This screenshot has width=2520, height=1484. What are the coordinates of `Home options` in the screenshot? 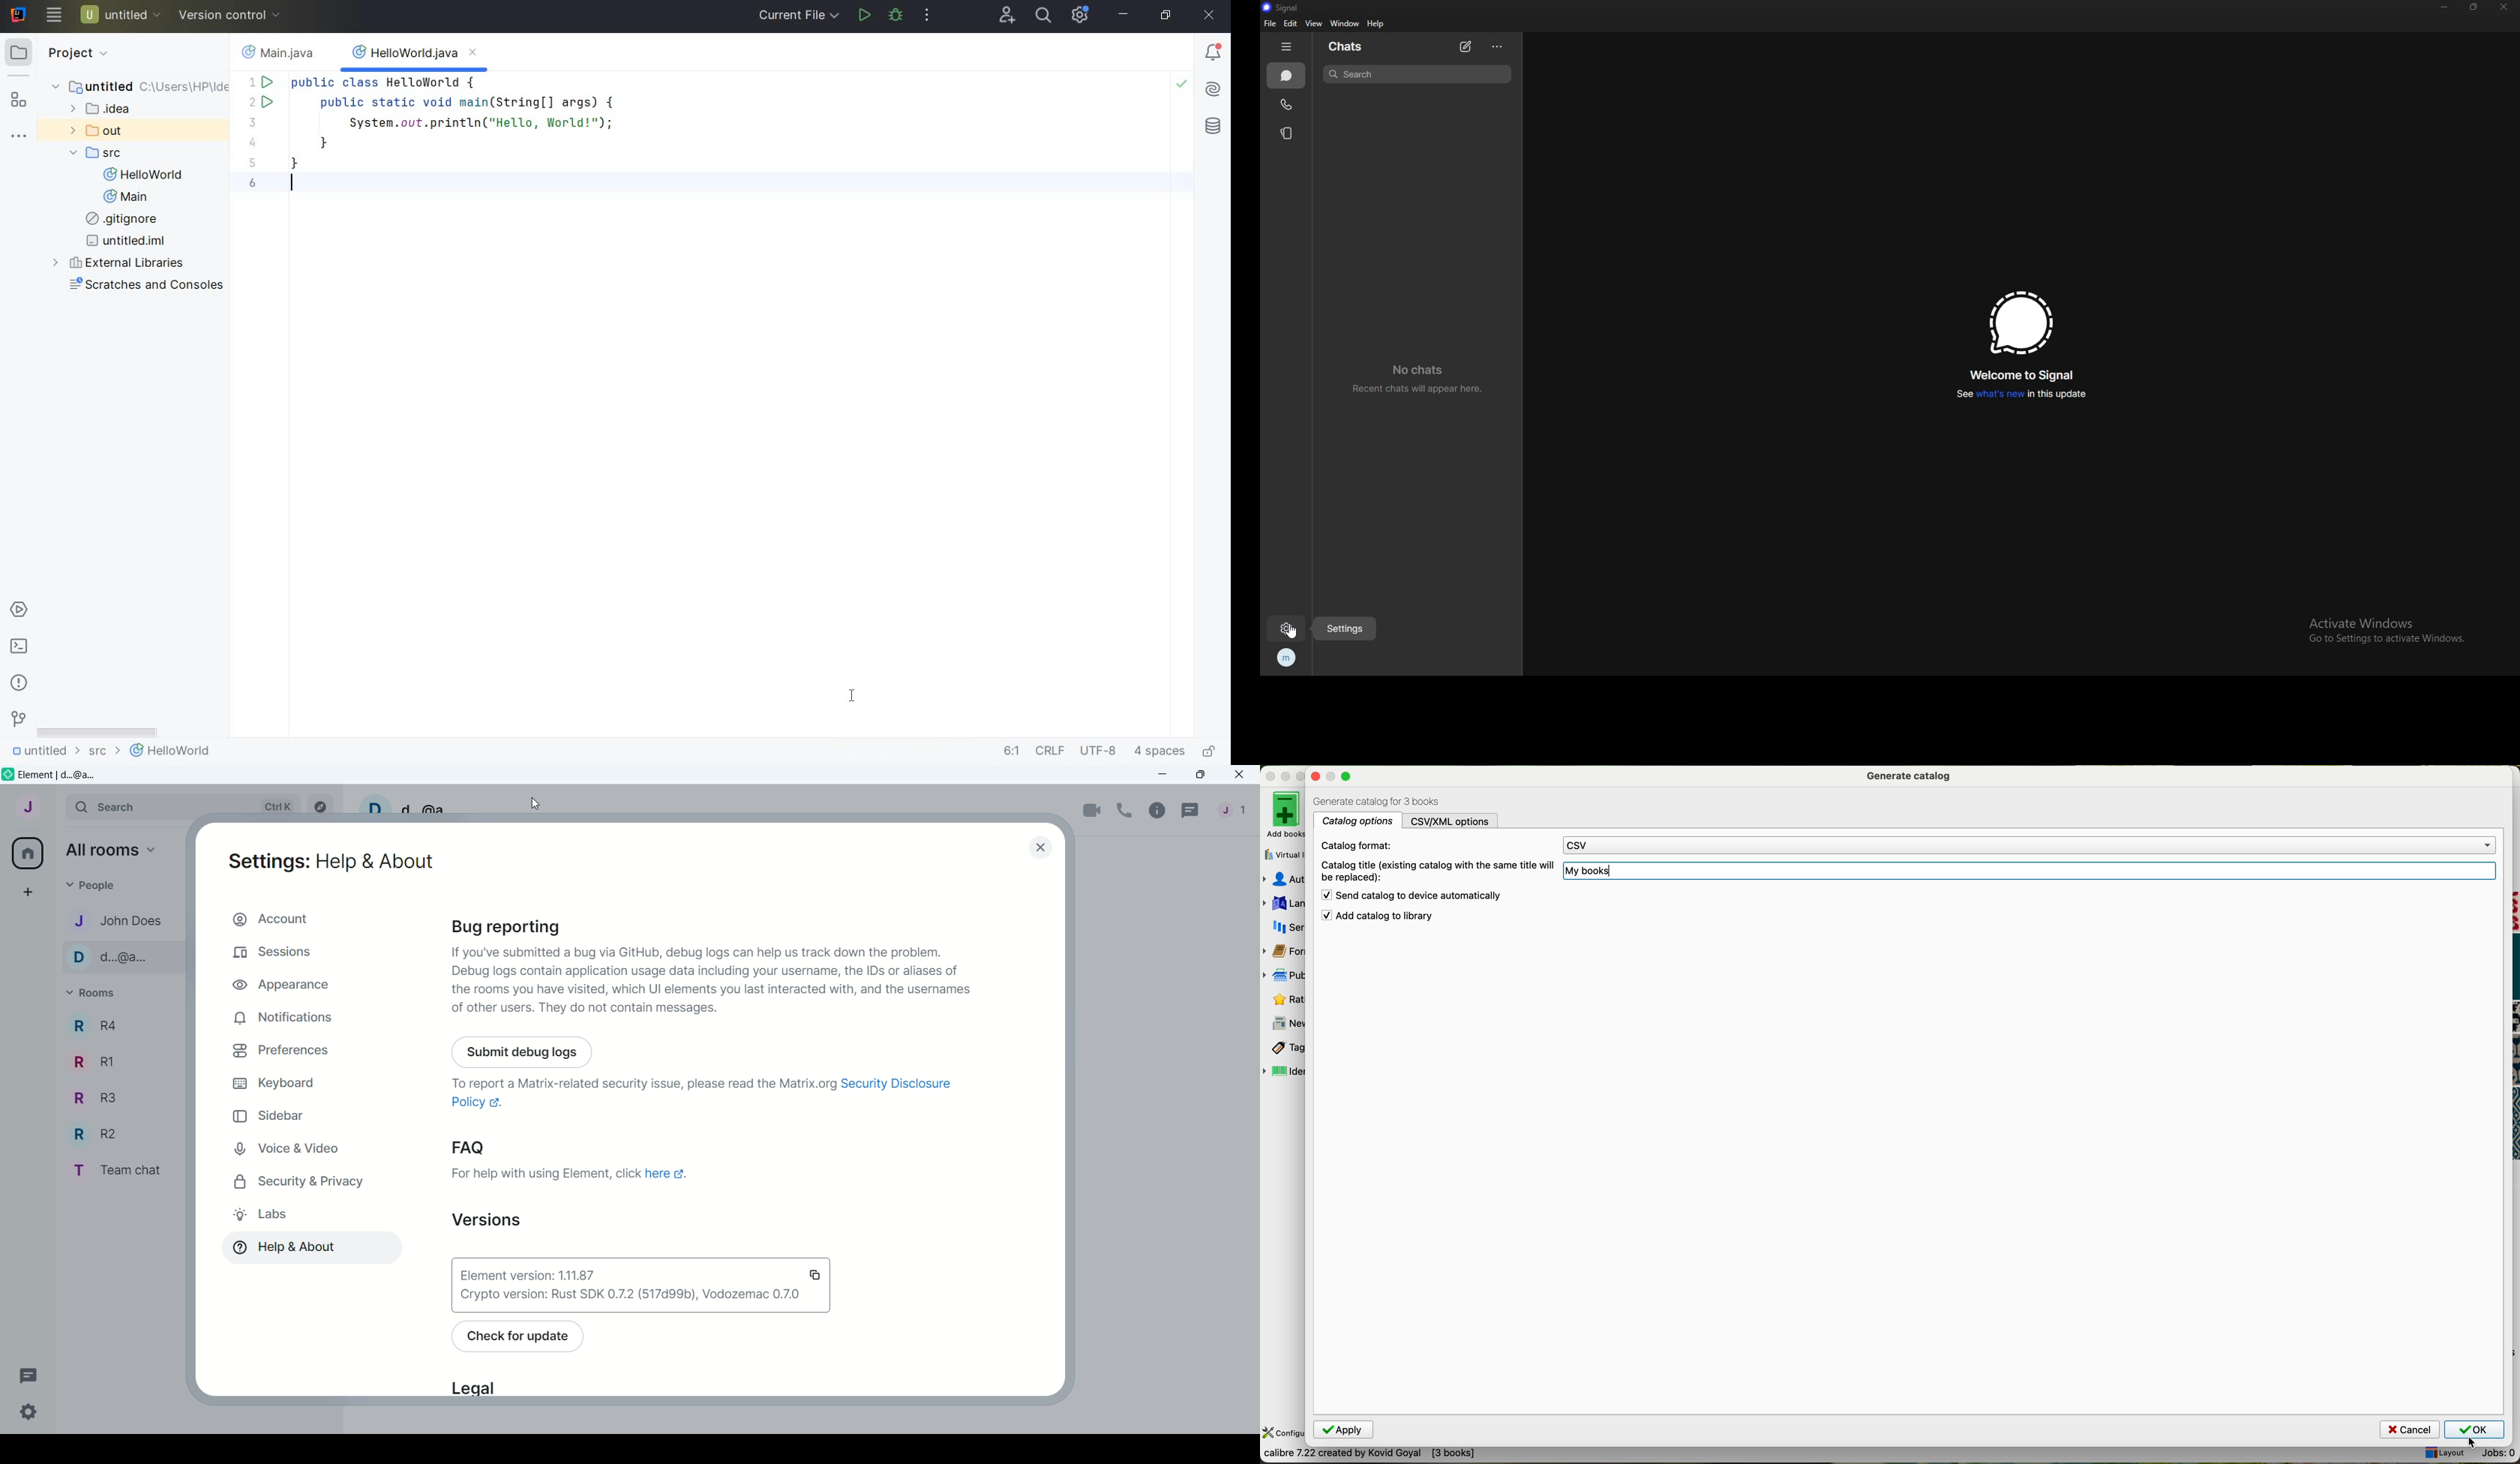 It's located at (106, 850).